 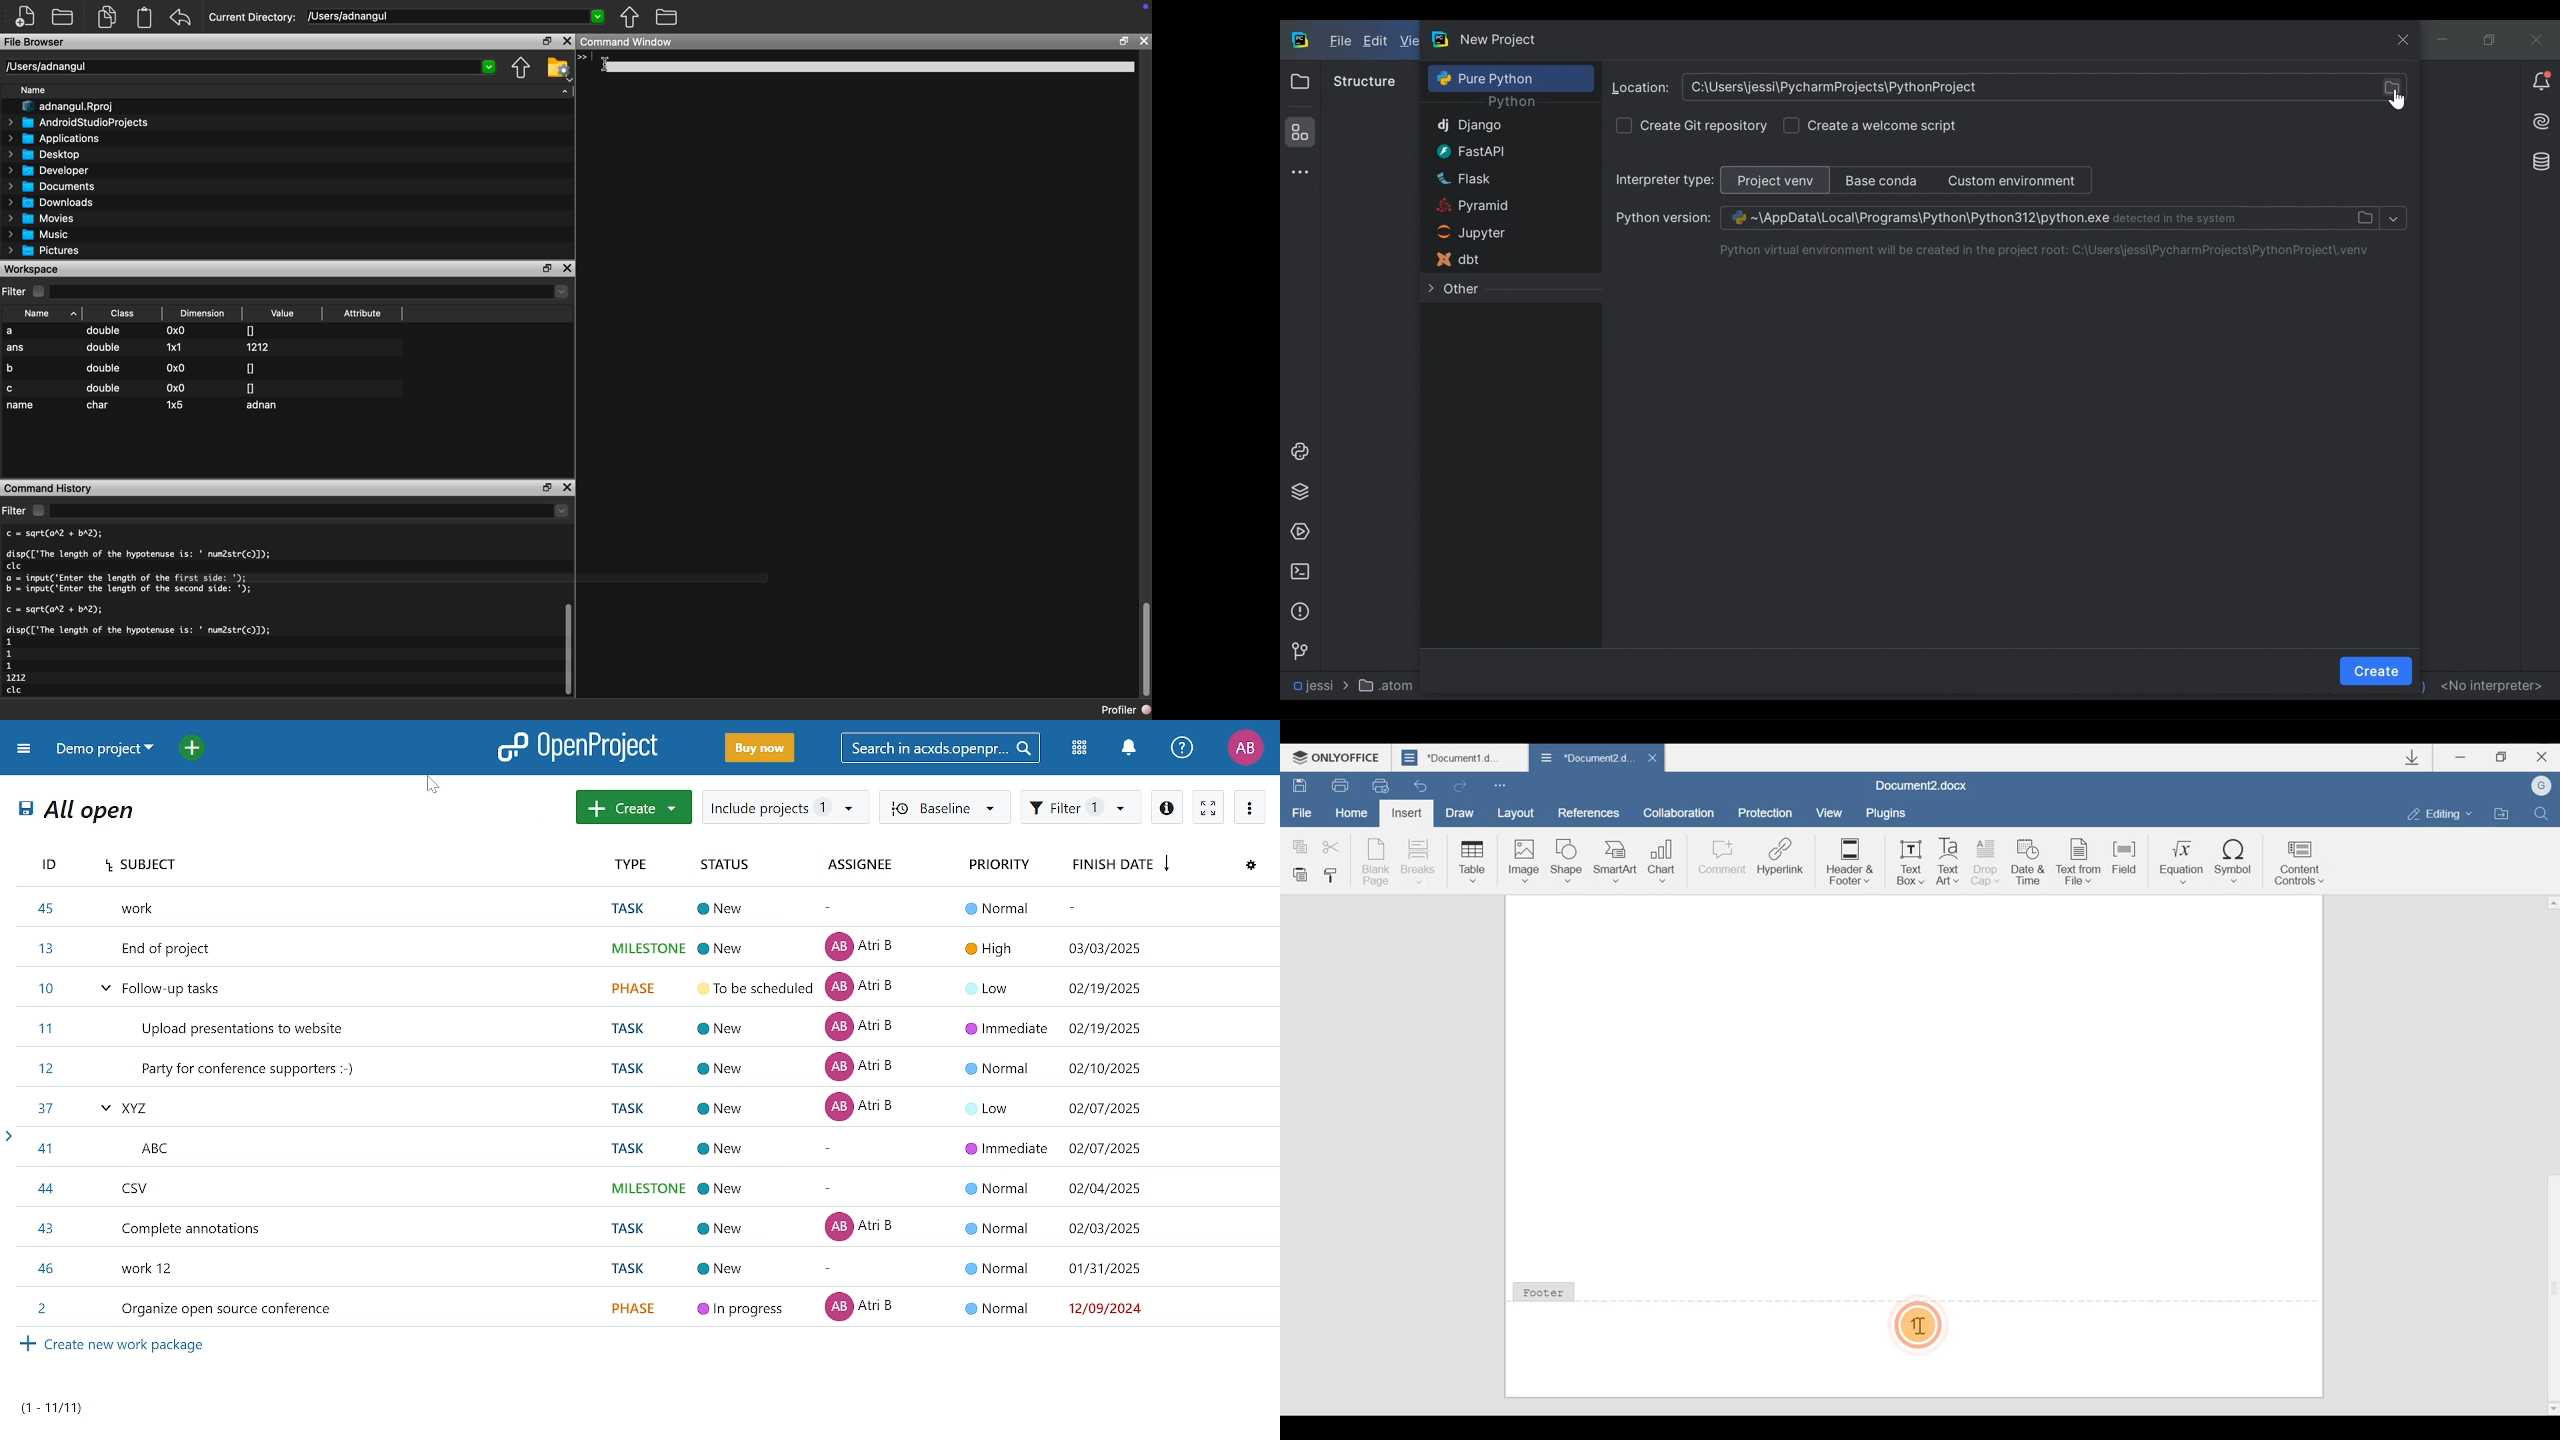 I want to click on Content controls, so click(x=2307, y=859).